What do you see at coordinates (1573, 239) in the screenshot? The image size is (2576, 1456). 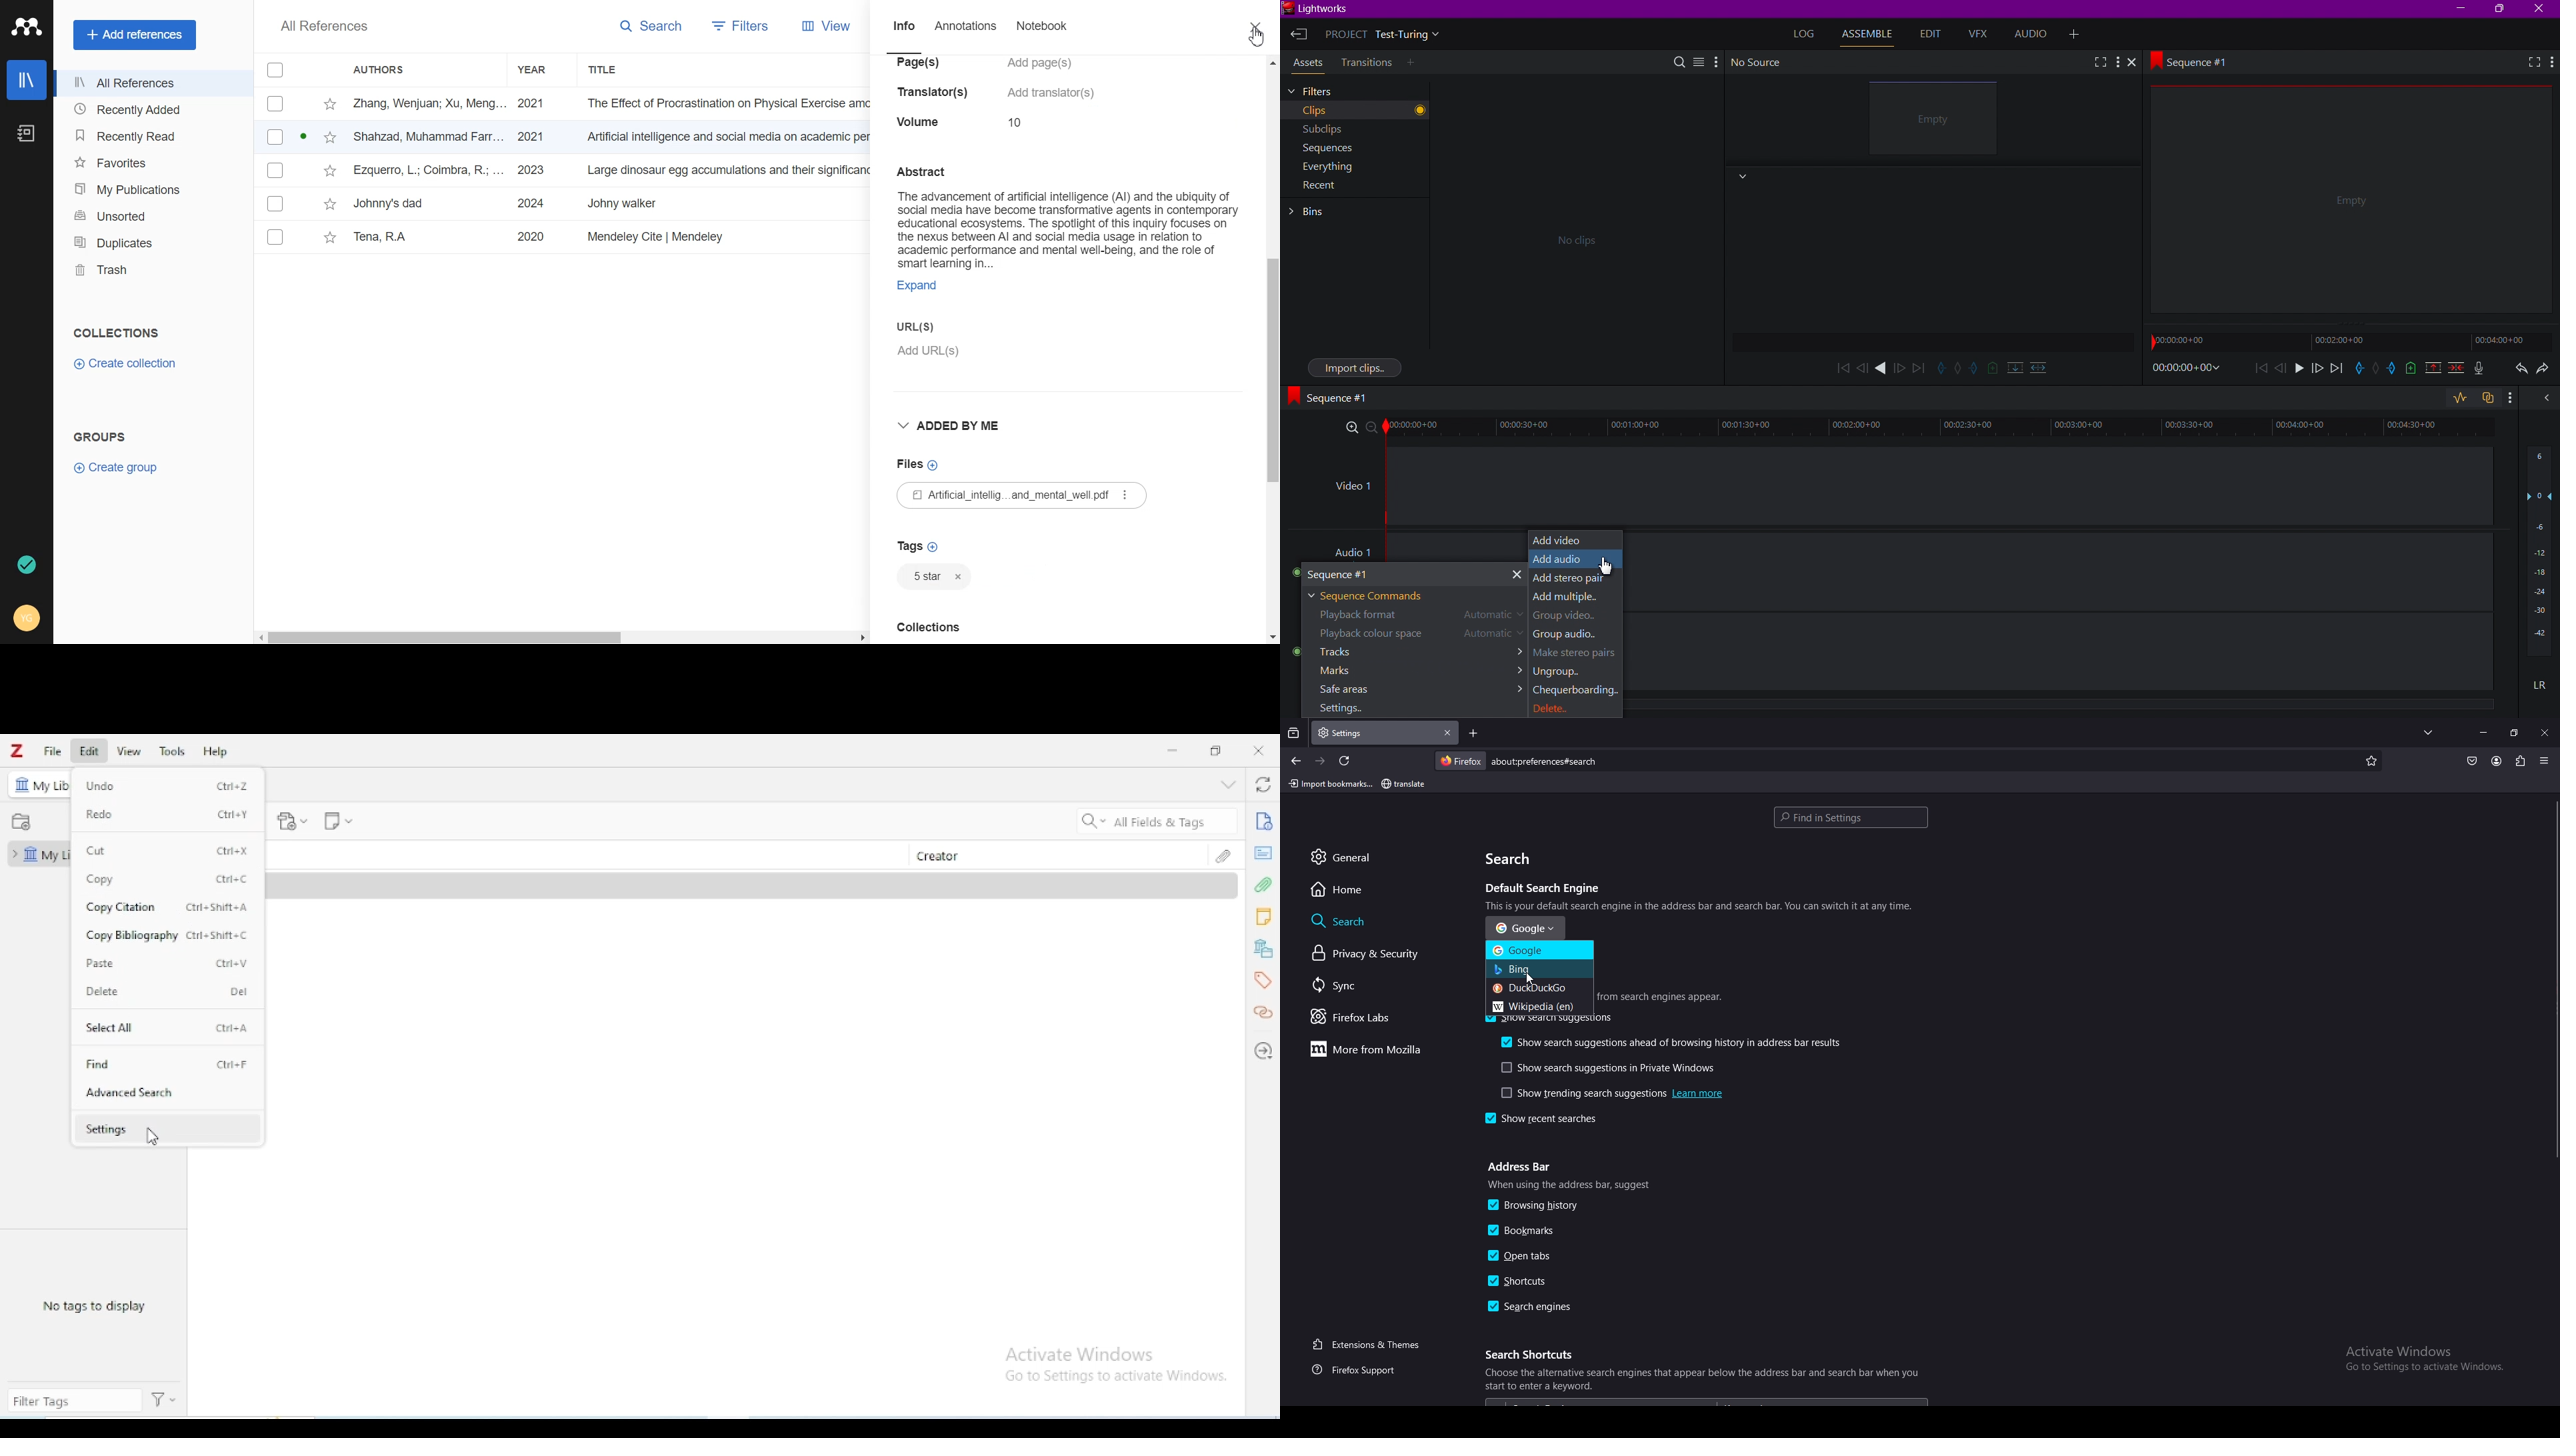 I see `No clips` at bounding box center [1573, 239].